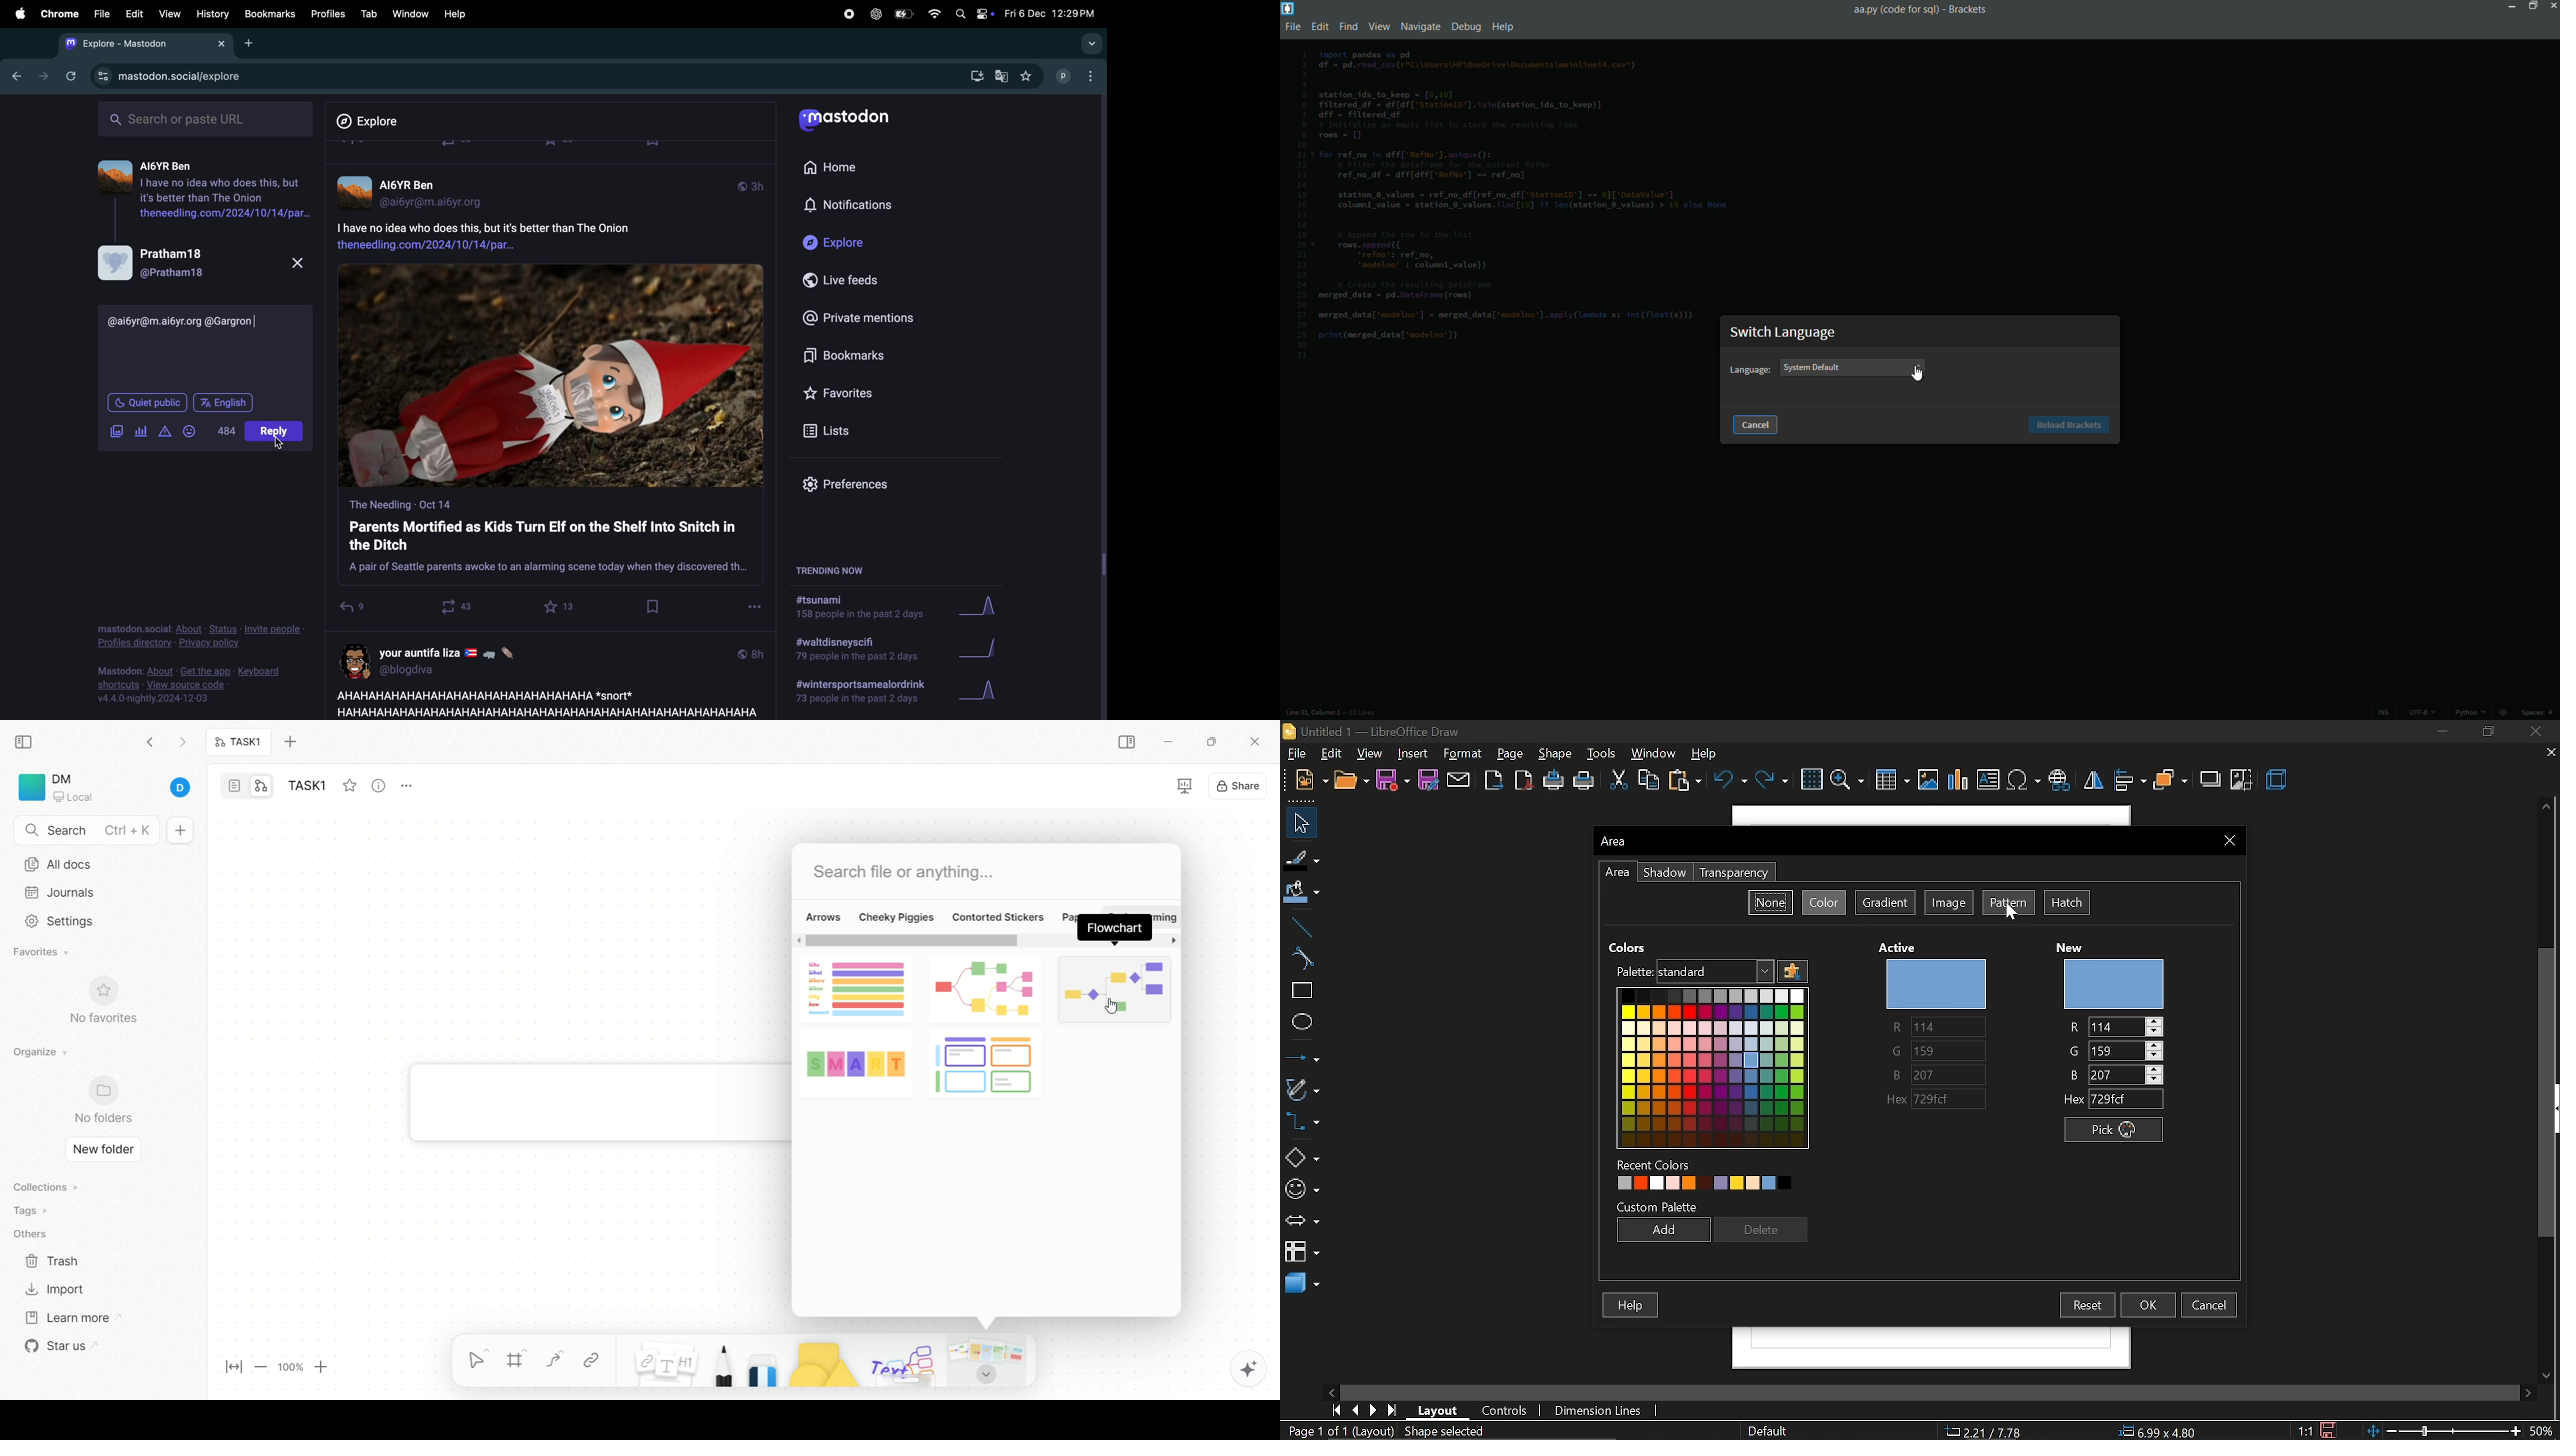 The width and height of the screenshot is (2576, 1456). I want to click on 729fcf, so click(2129, 1100).